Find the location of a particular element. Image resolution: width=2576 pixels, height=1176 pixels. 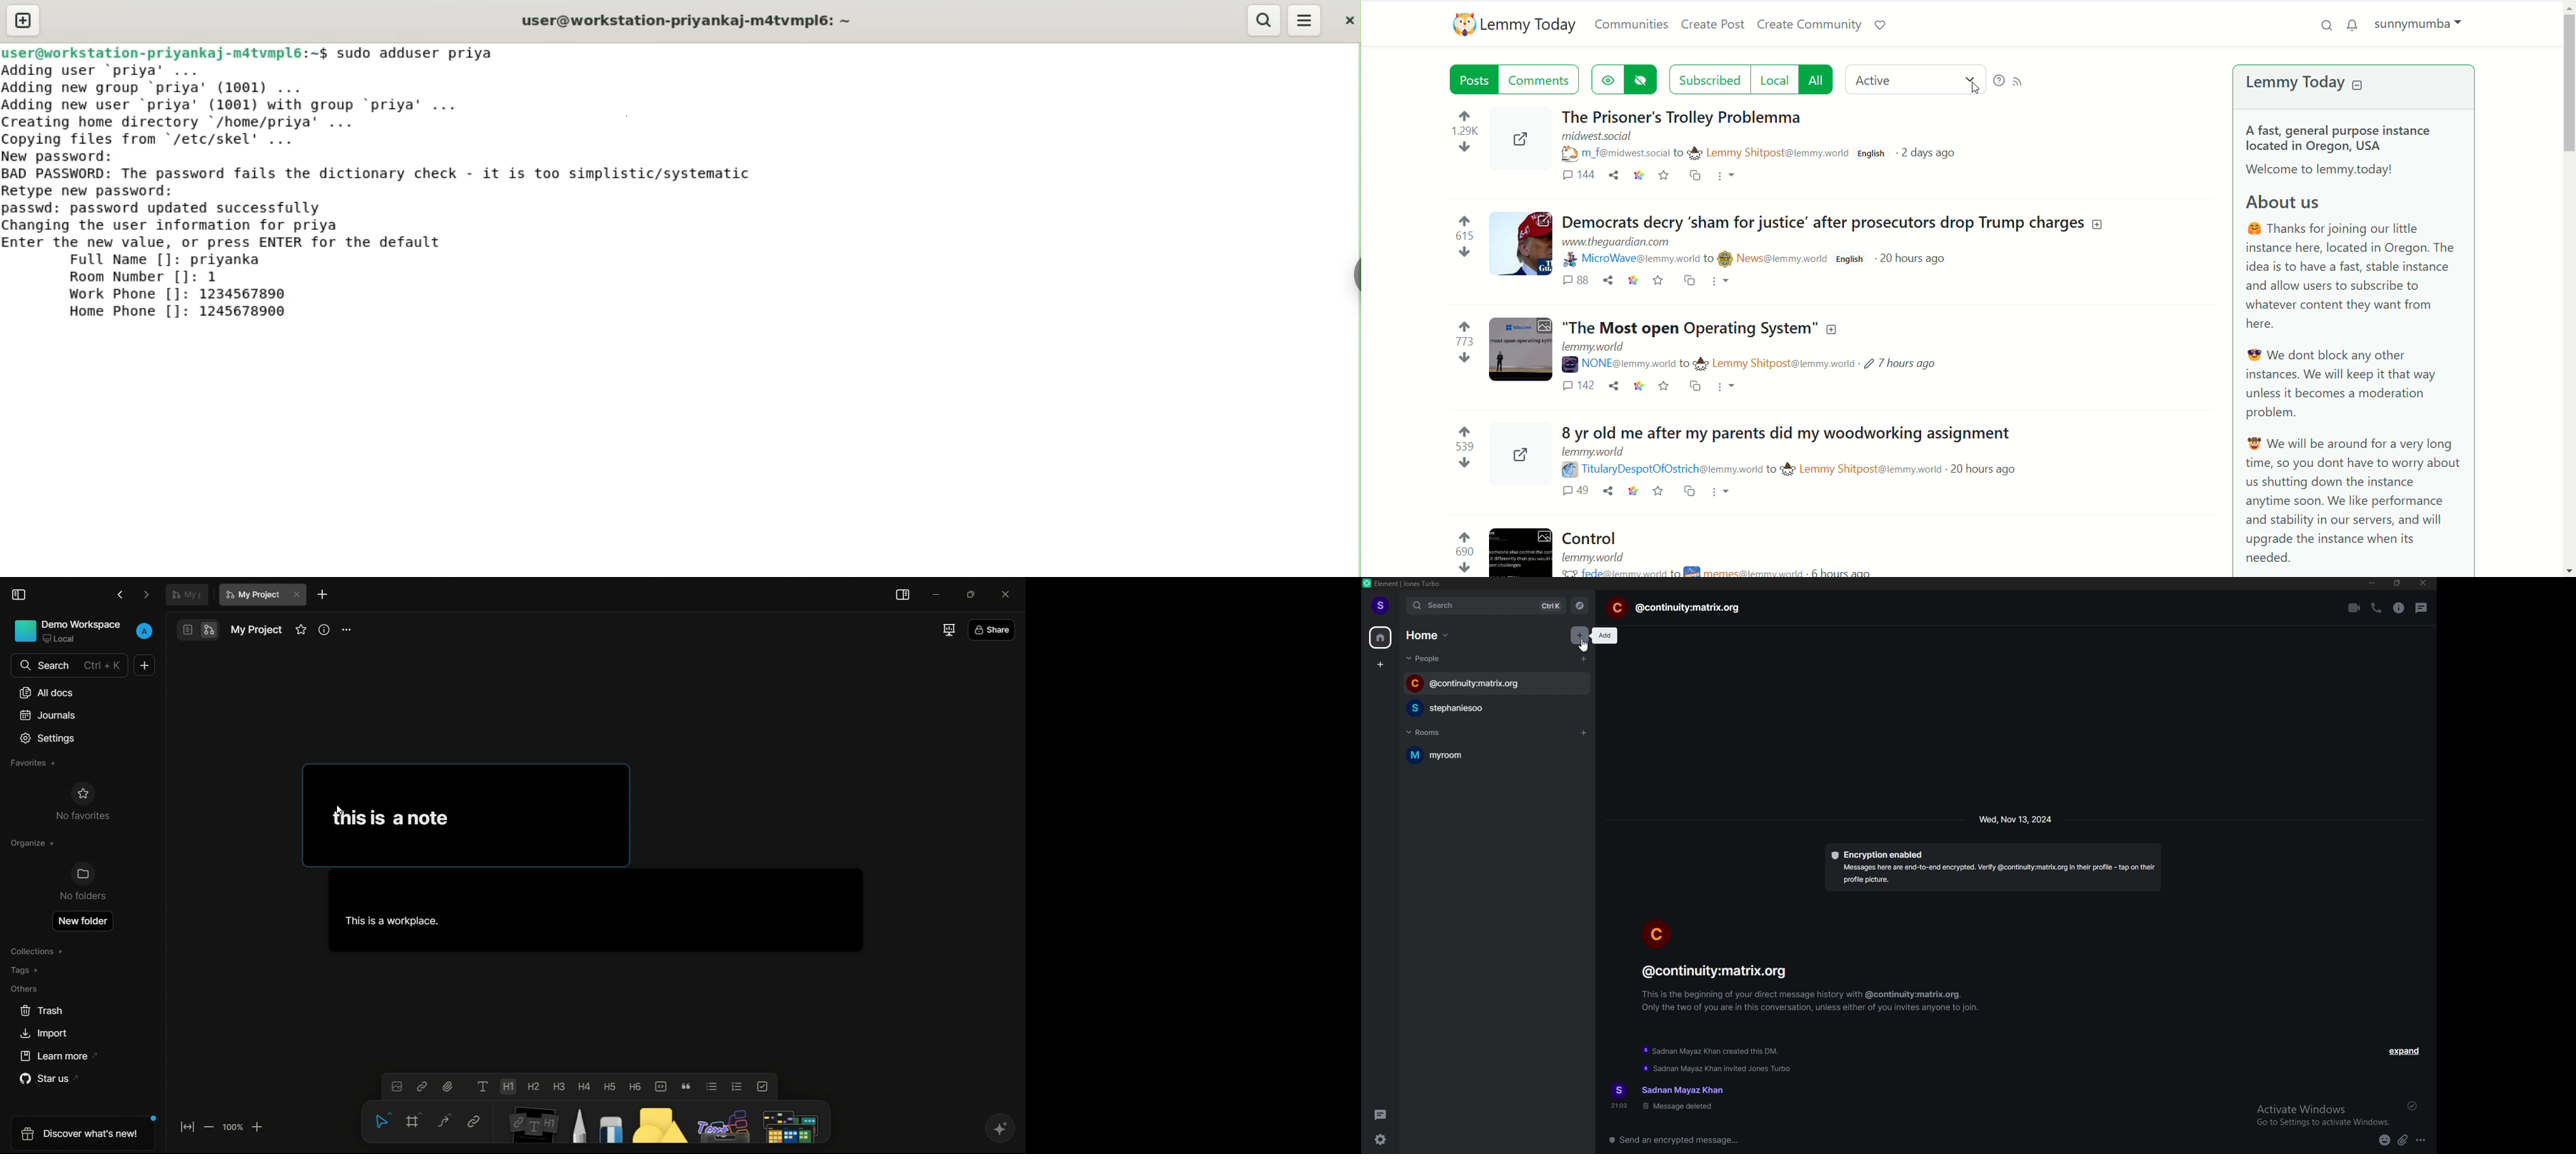

attachment is located at coordinates (2403, 1141).